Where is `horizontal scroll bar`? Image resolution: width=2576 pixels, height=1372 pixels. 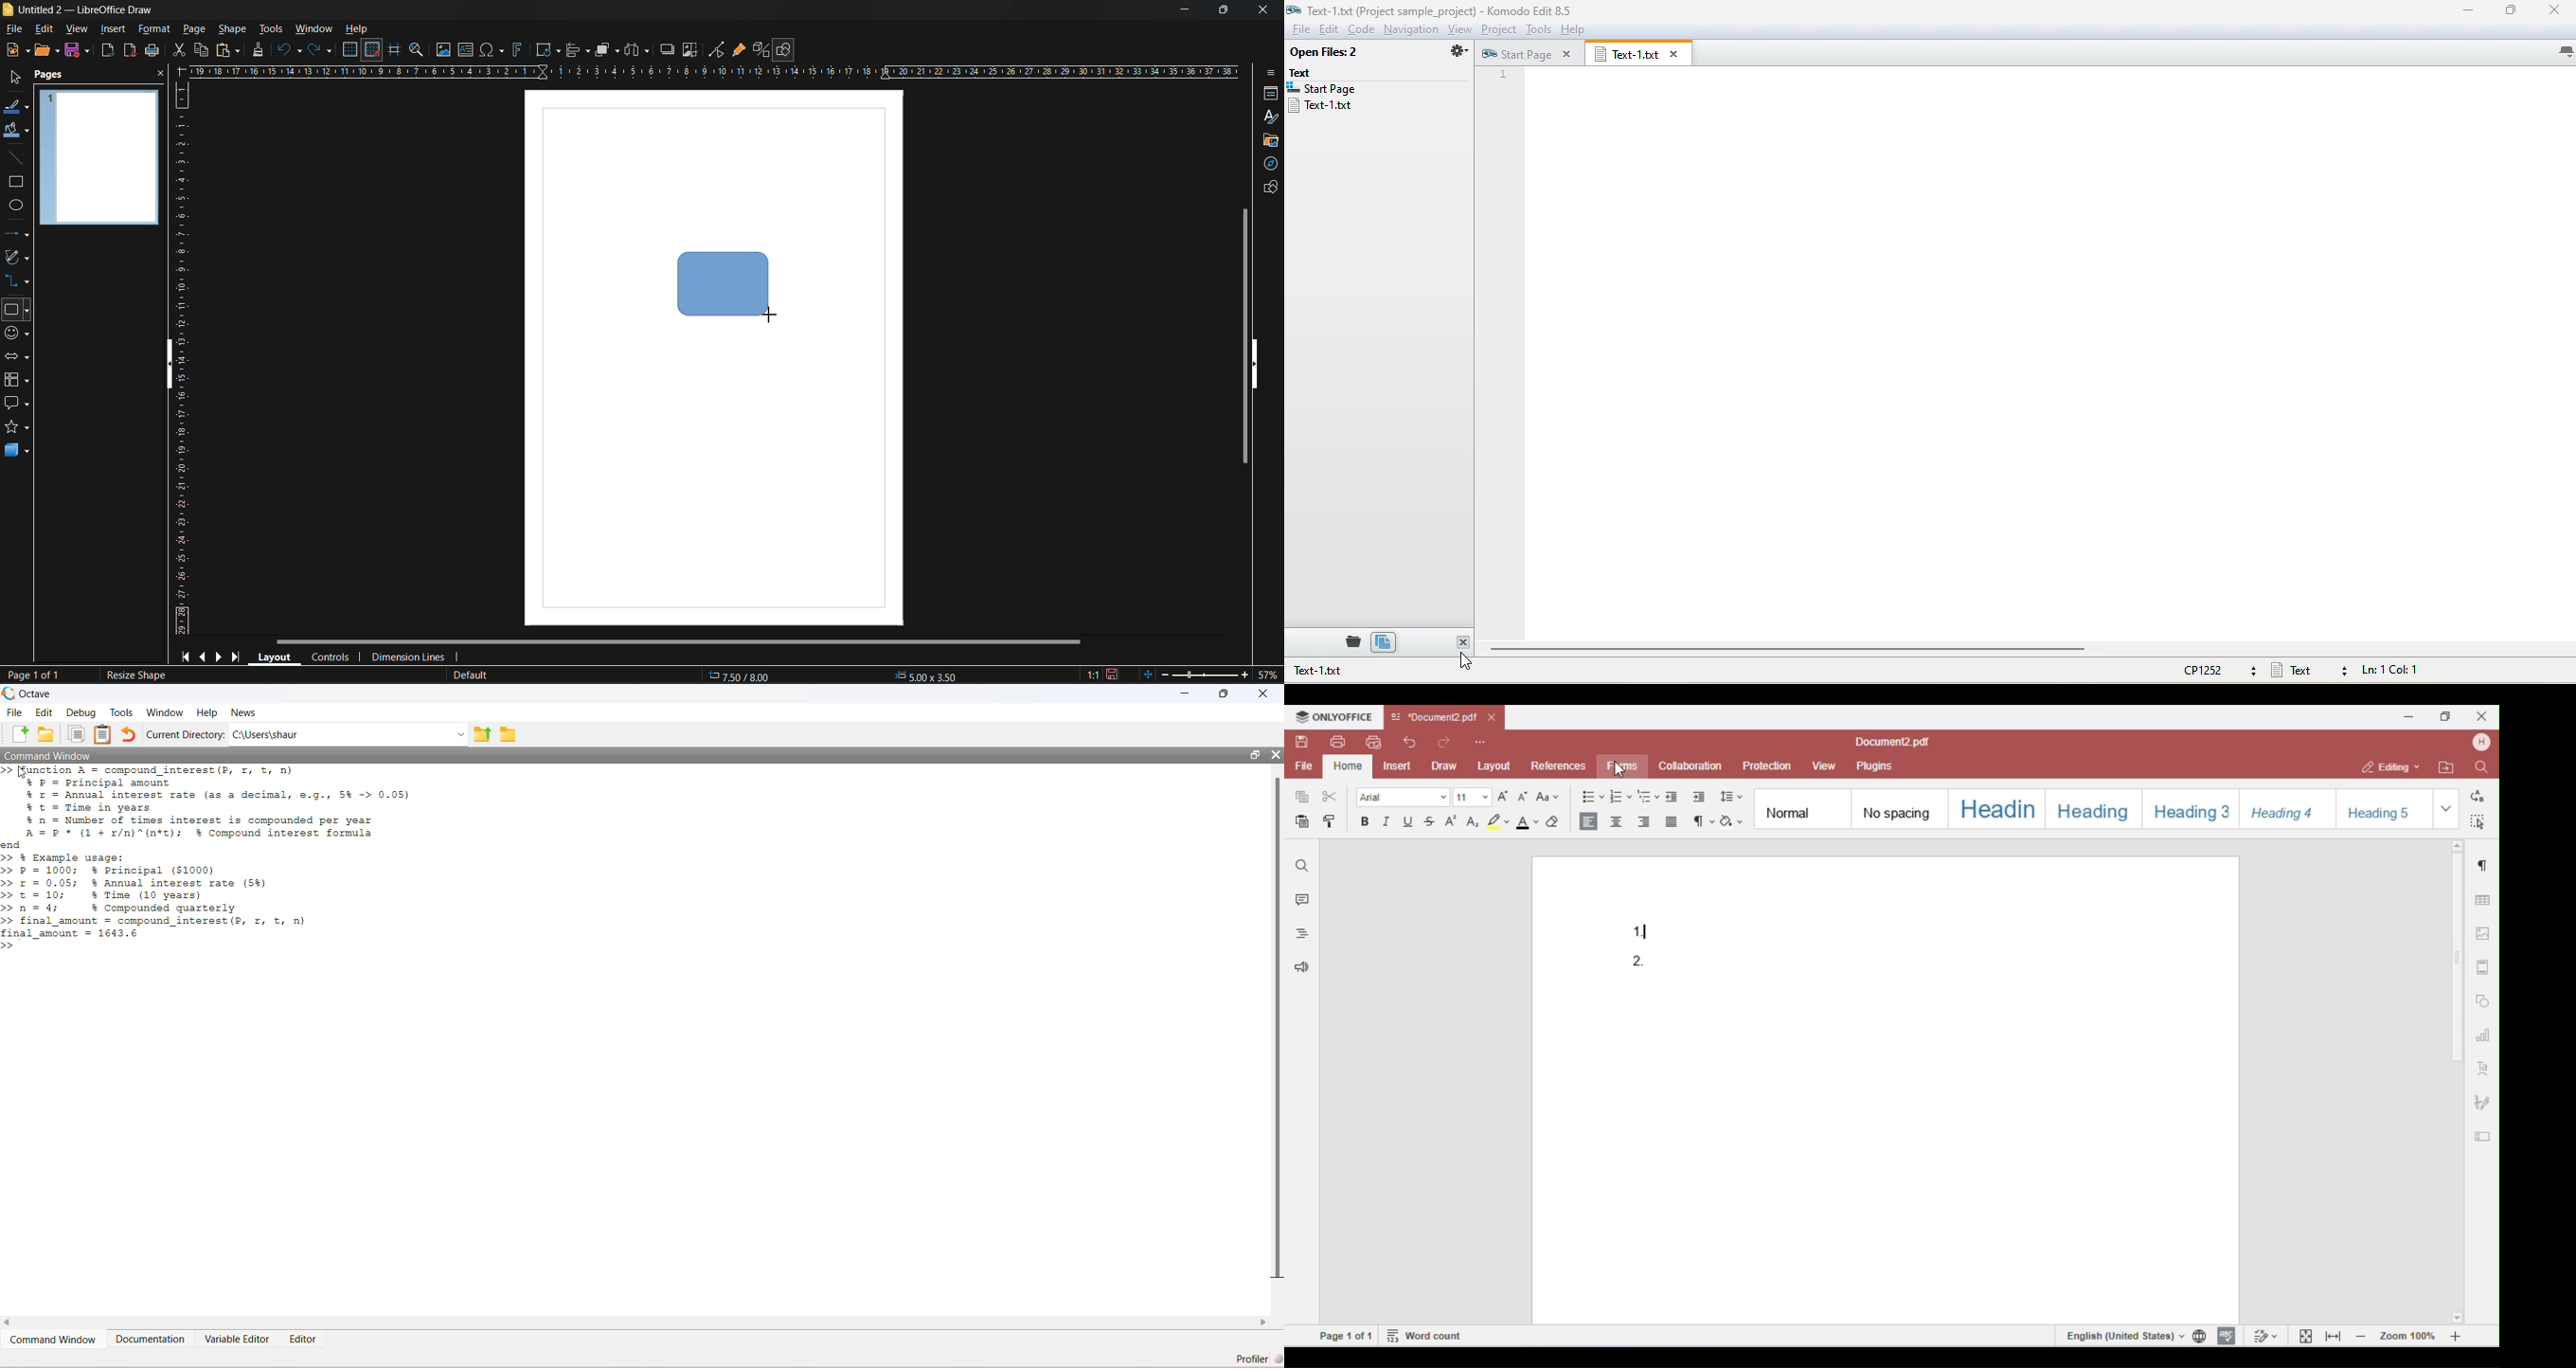
horizontal scroll bar is located at coordinates (677, 643).